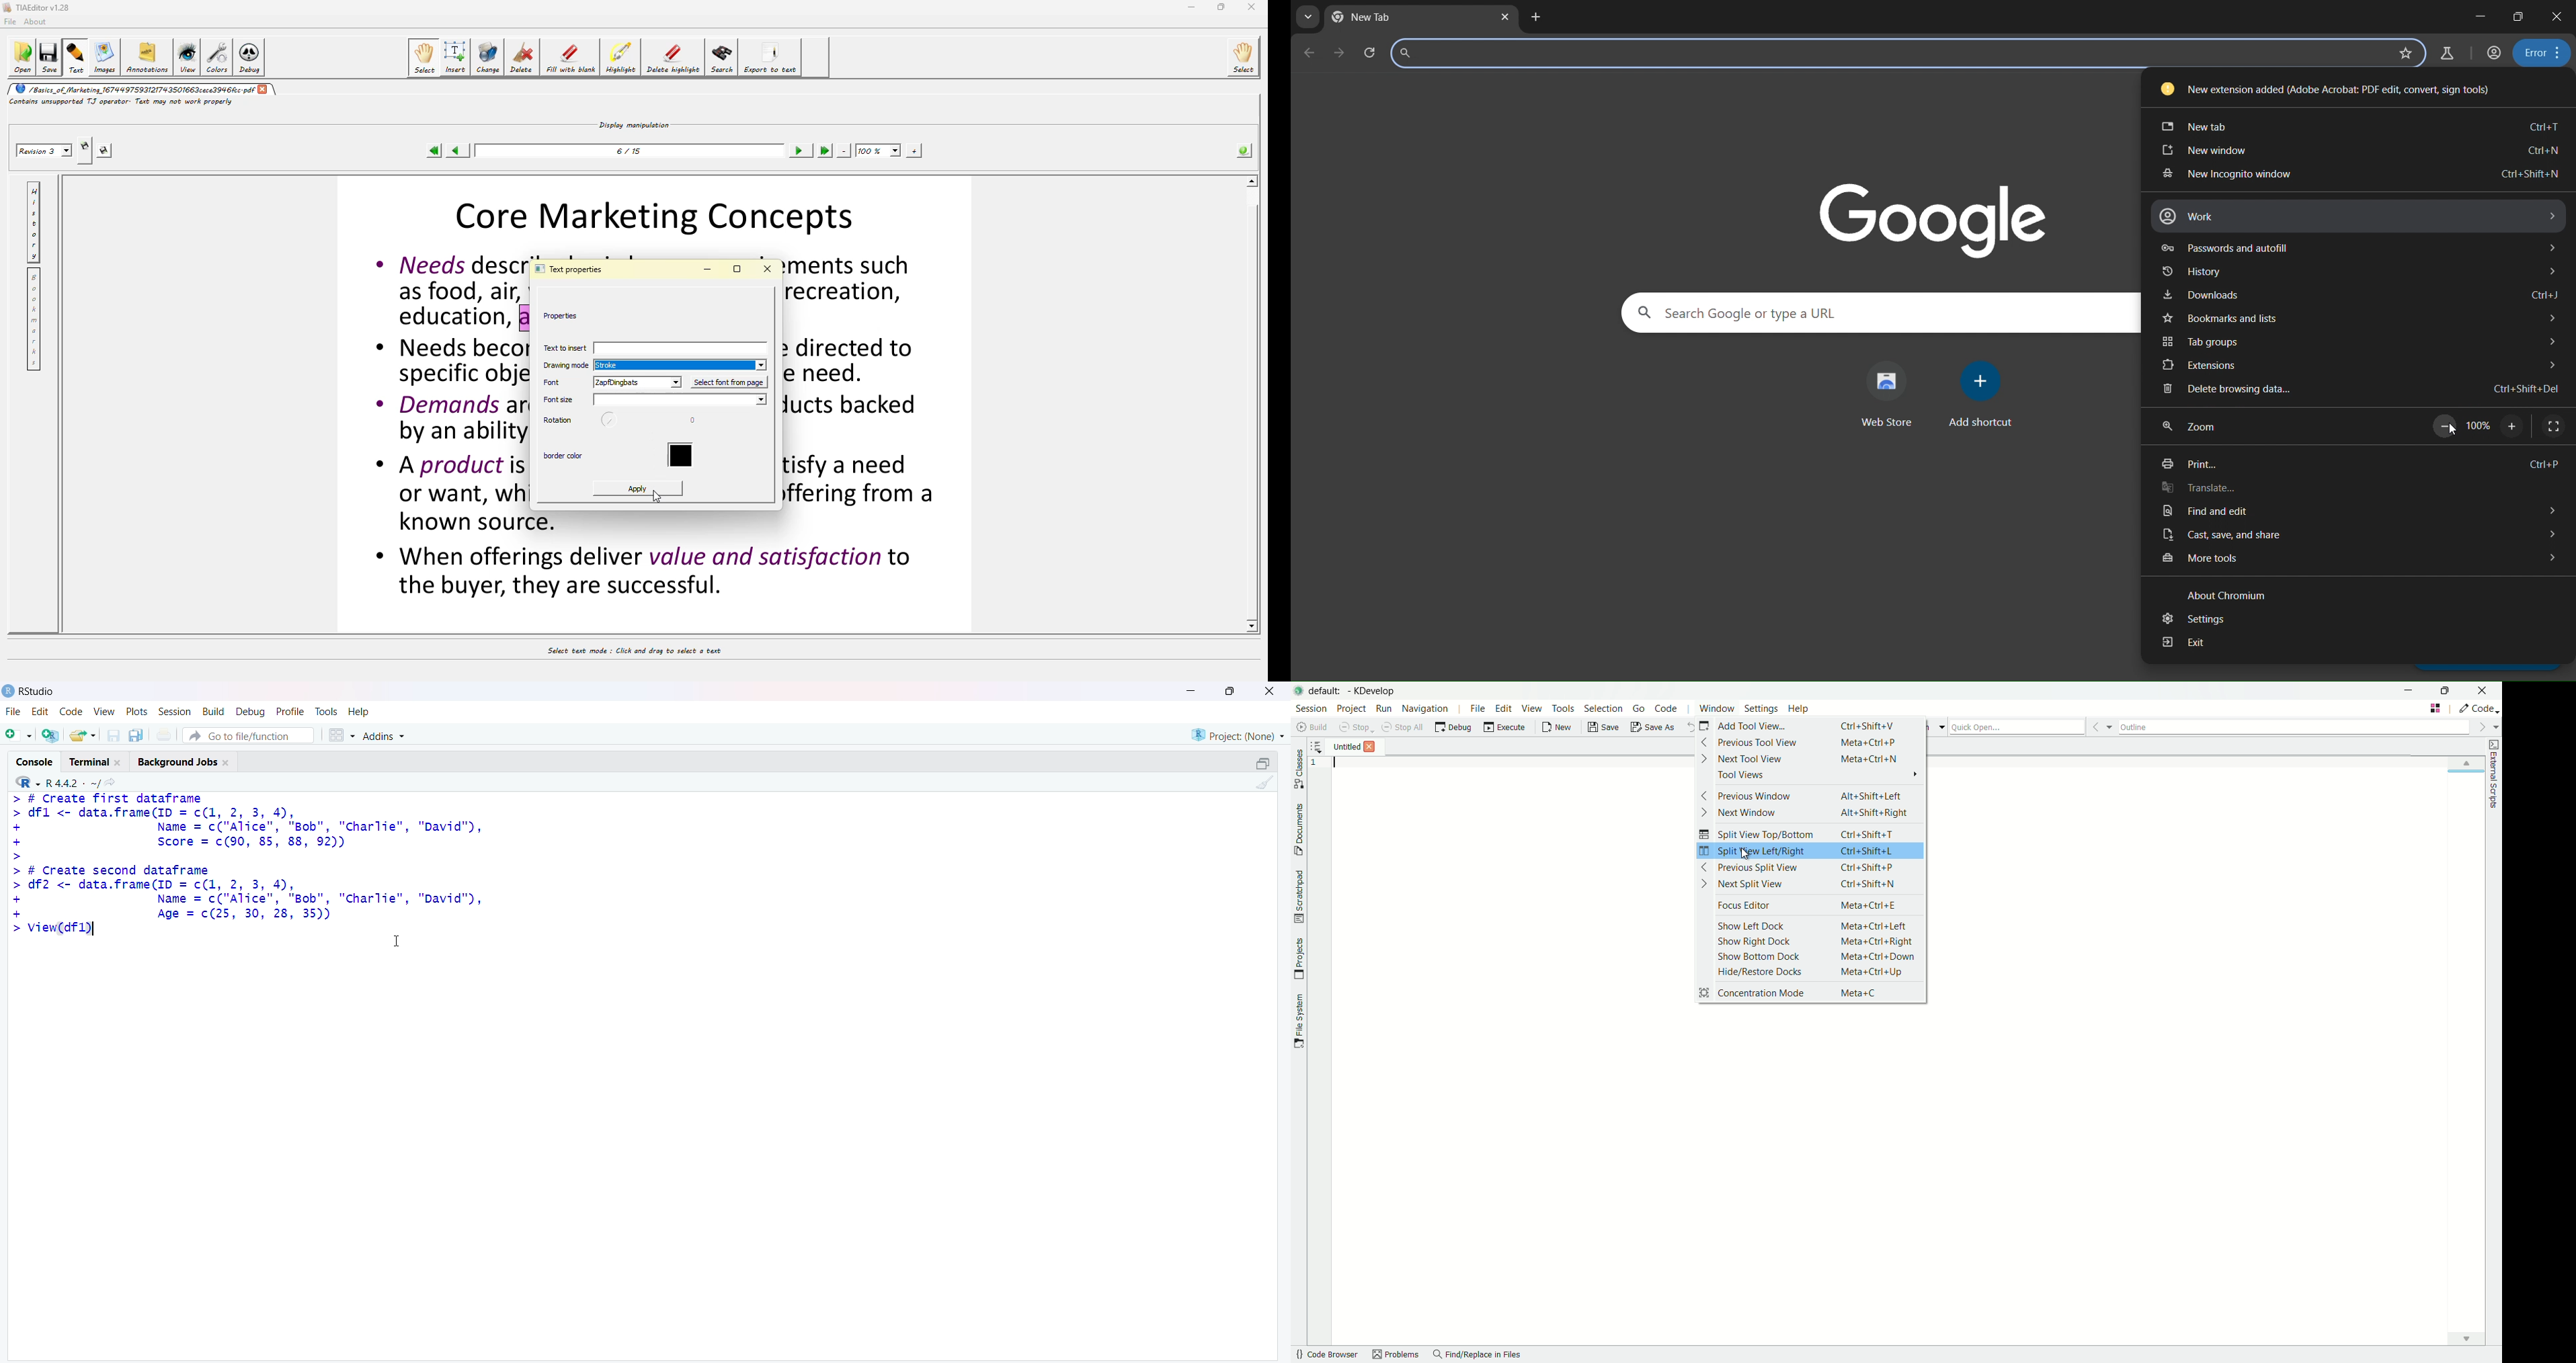  Describe the element at coordinates (1888, 393) in the screenshot. I see `web store` at that location.